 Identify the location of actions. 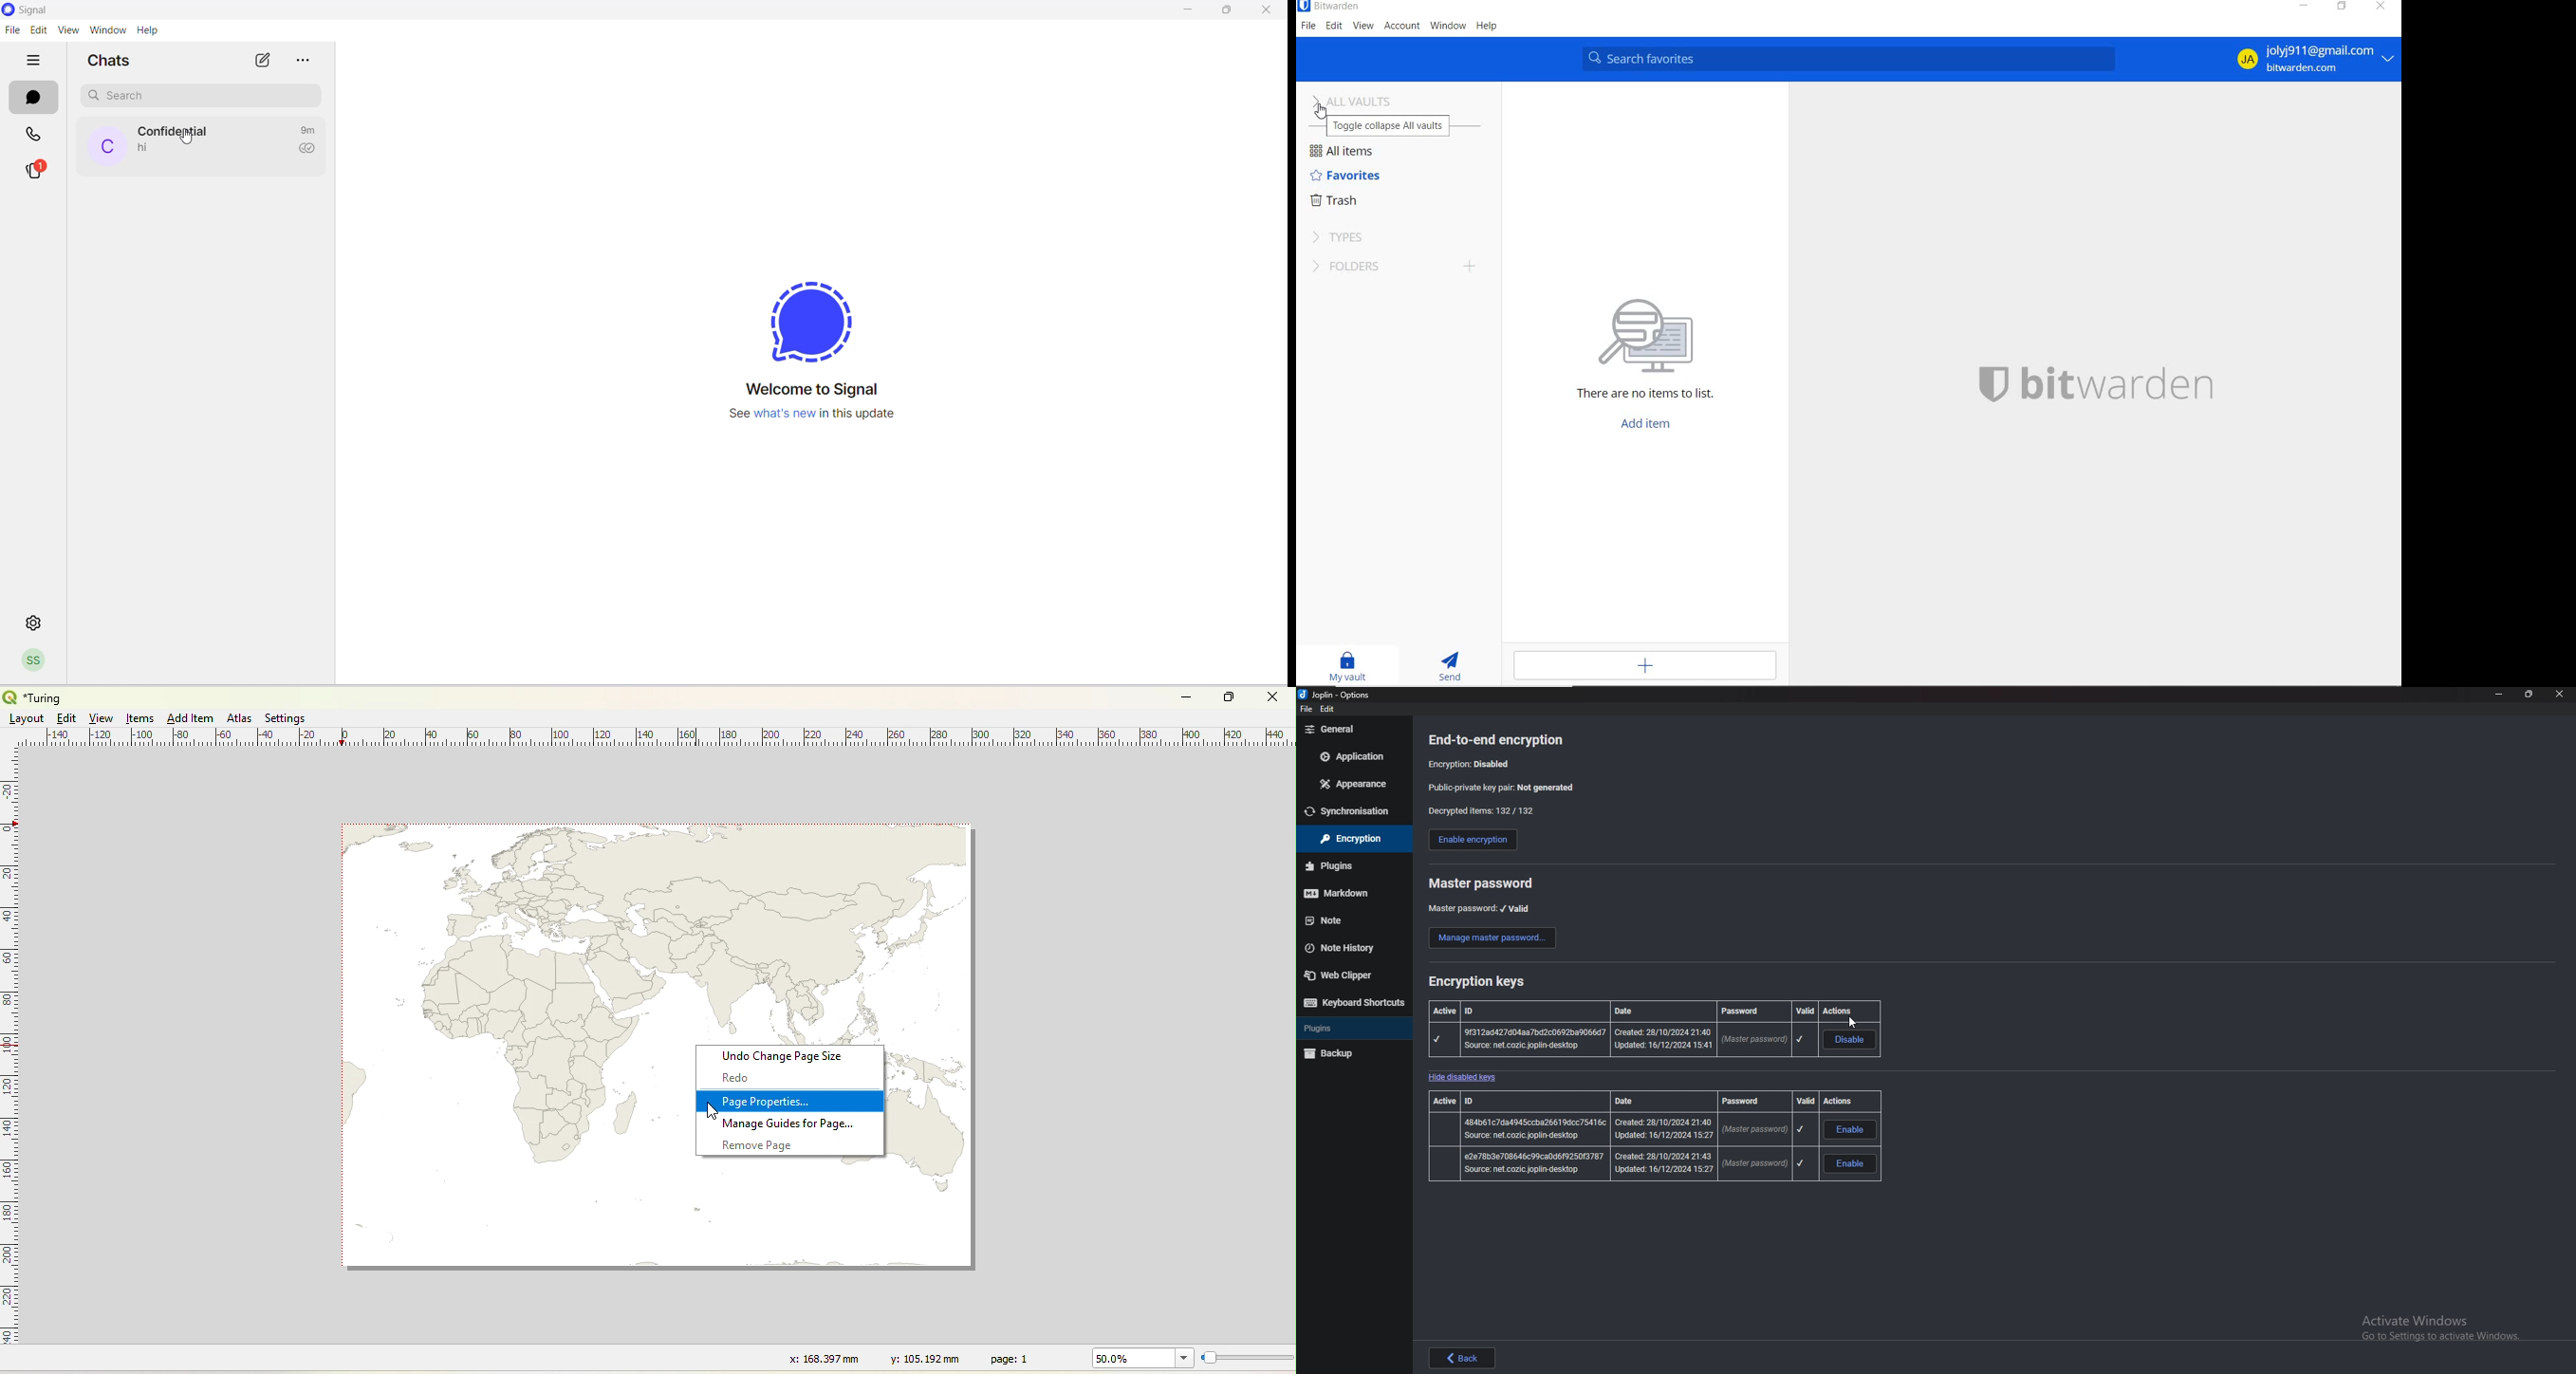
(1850, 1011).